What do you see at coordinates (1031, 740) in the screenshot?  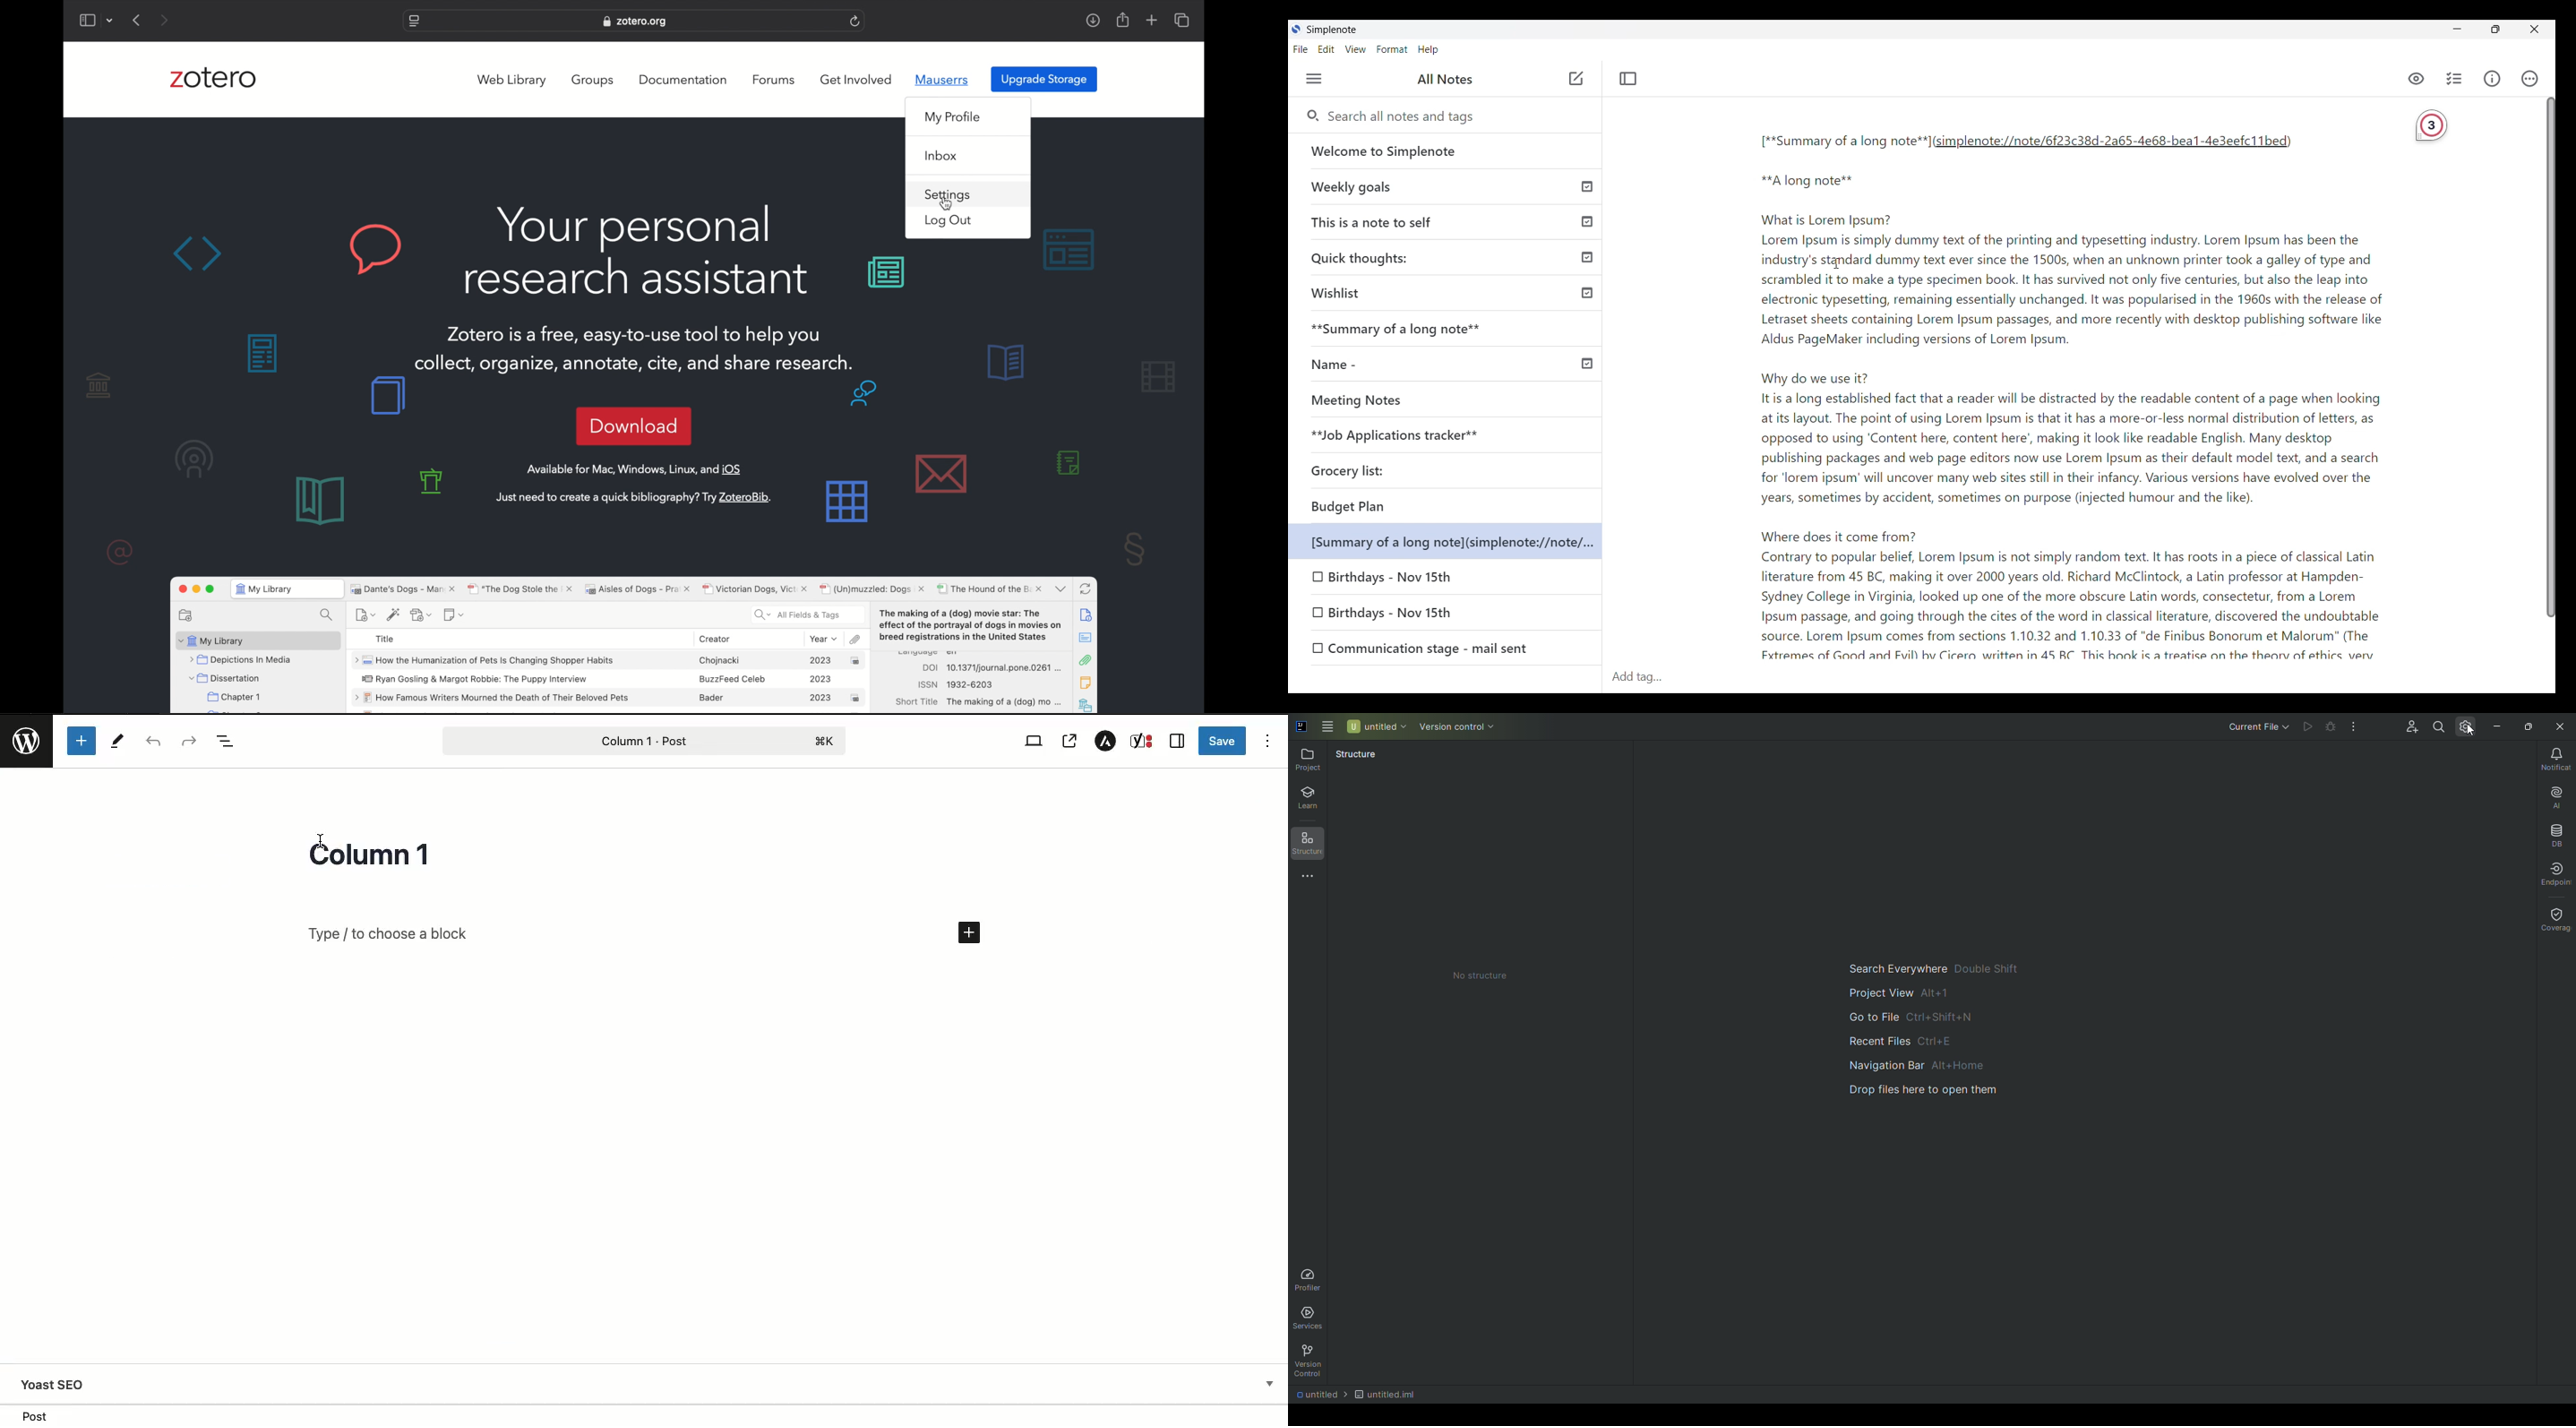 I see `View` at bounding box center [1031, 740].